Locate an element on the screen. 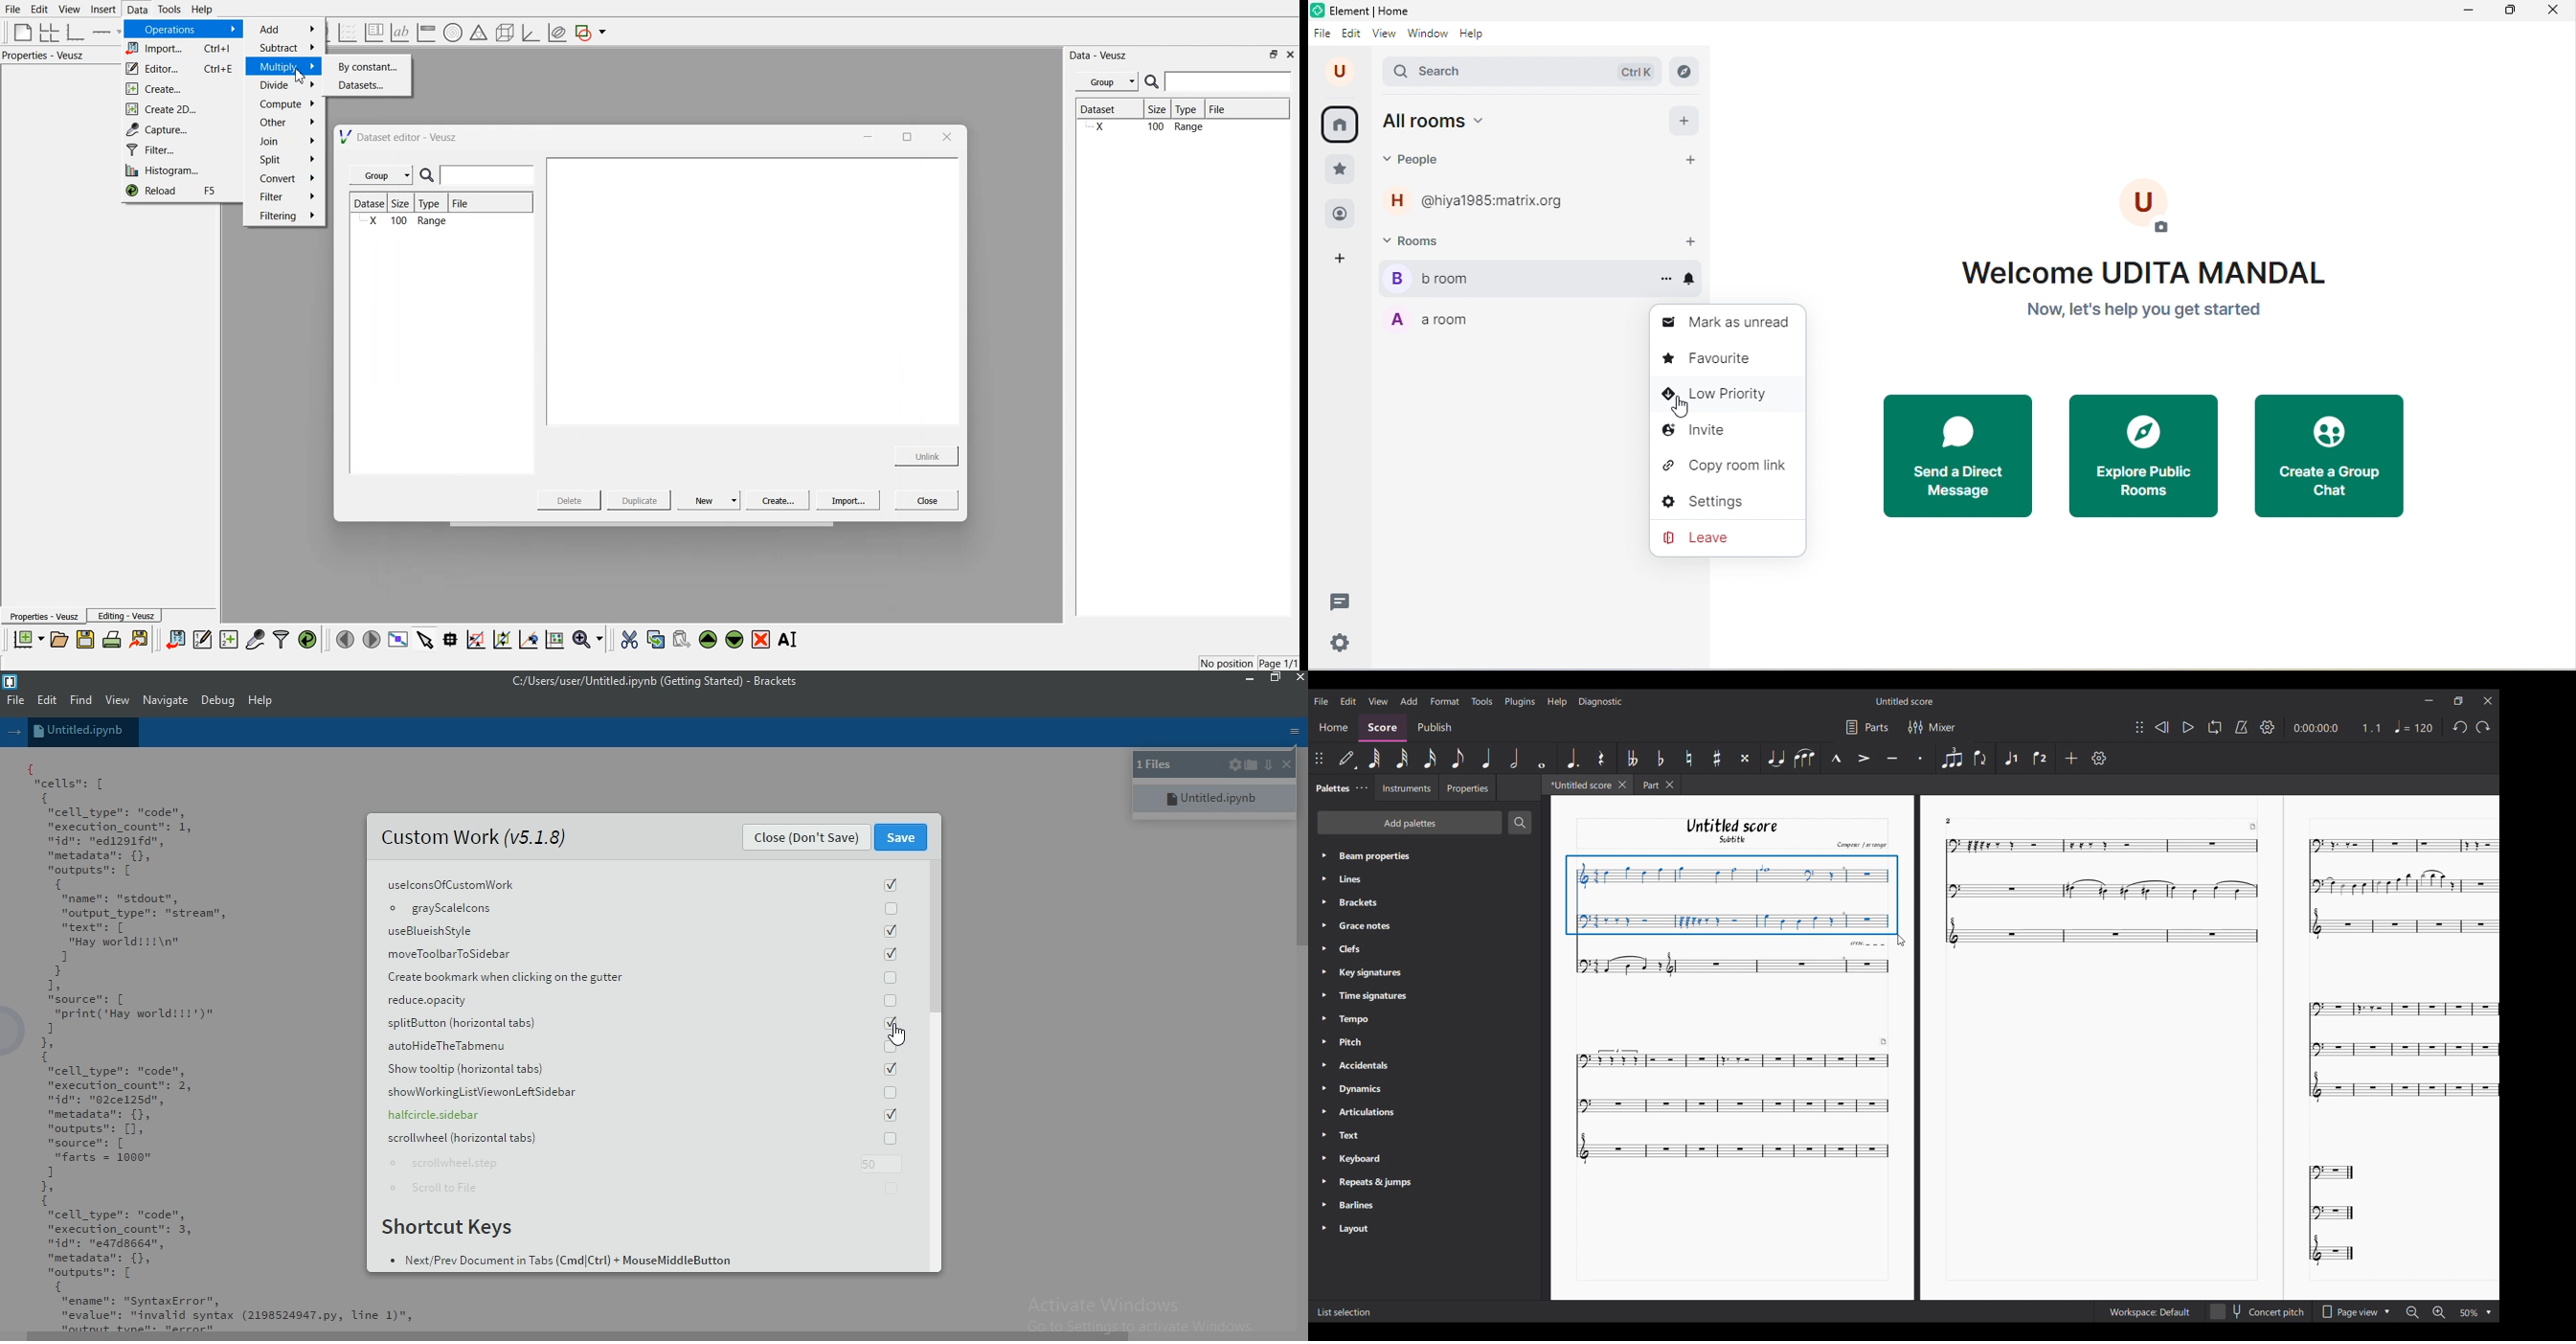 This screenshot has width=2576, height=1344. element home is located at coordinates (1376, 10).